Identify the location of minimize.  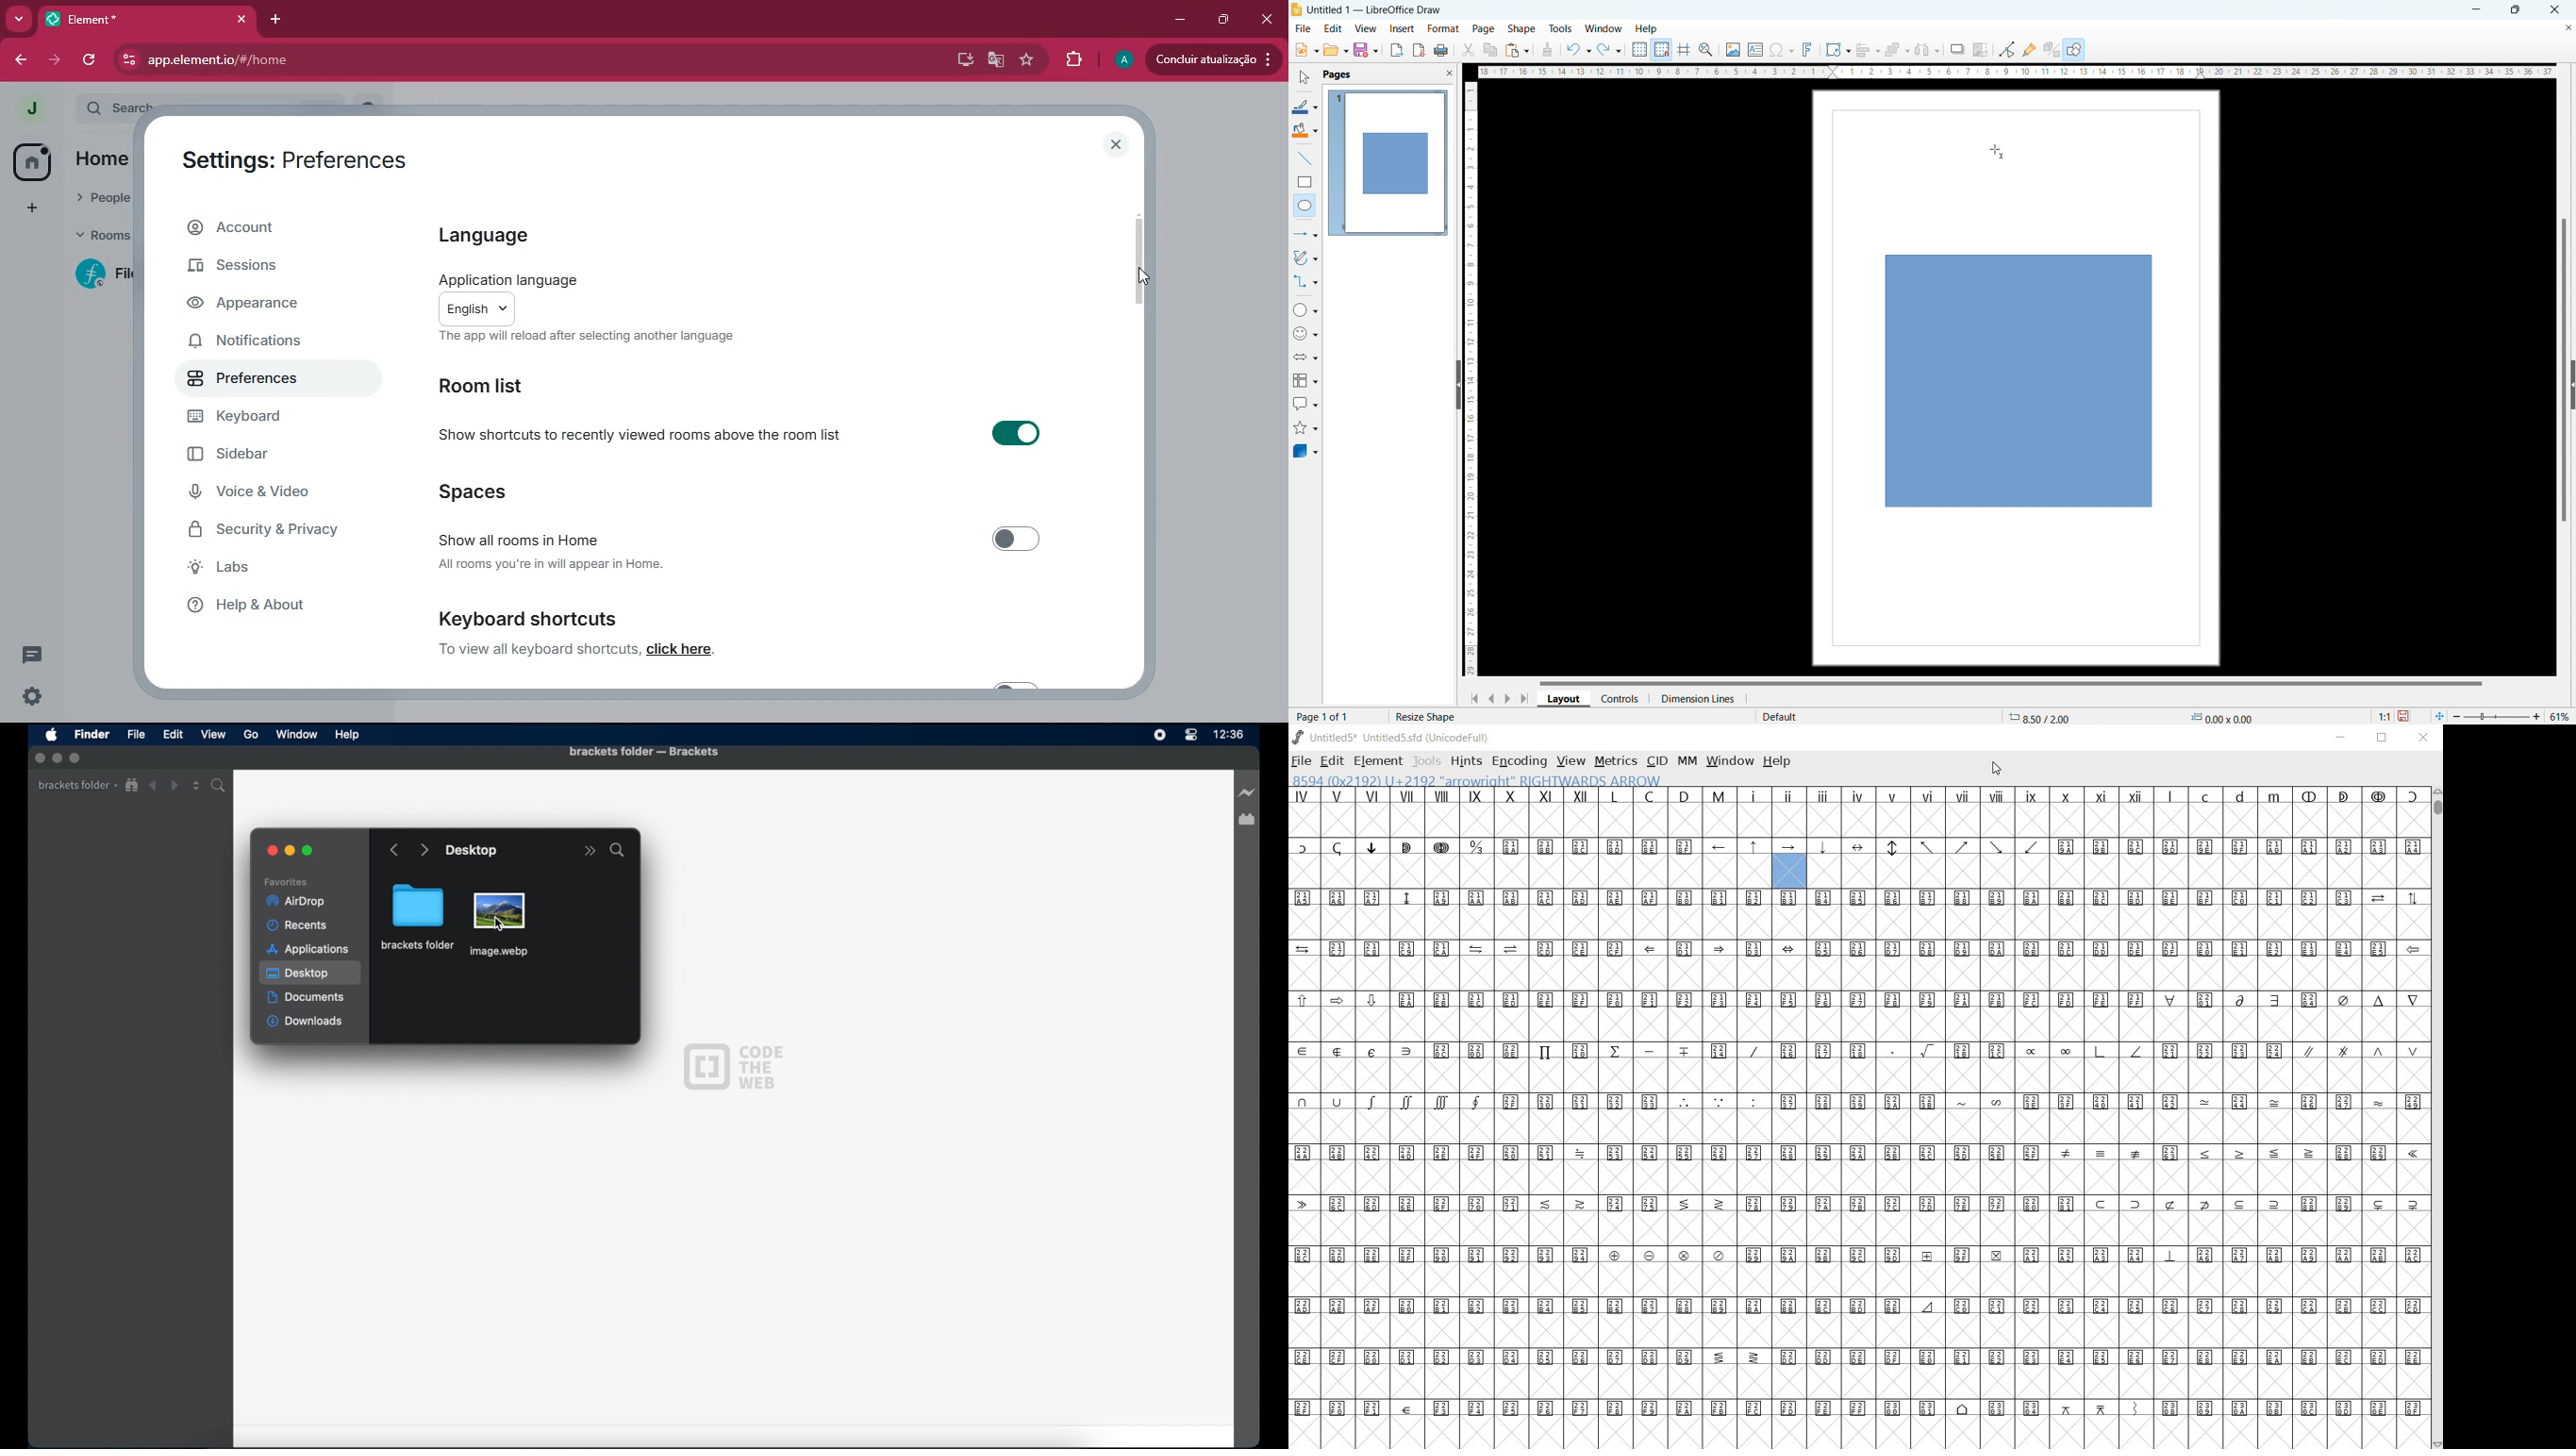
(2475, 9).